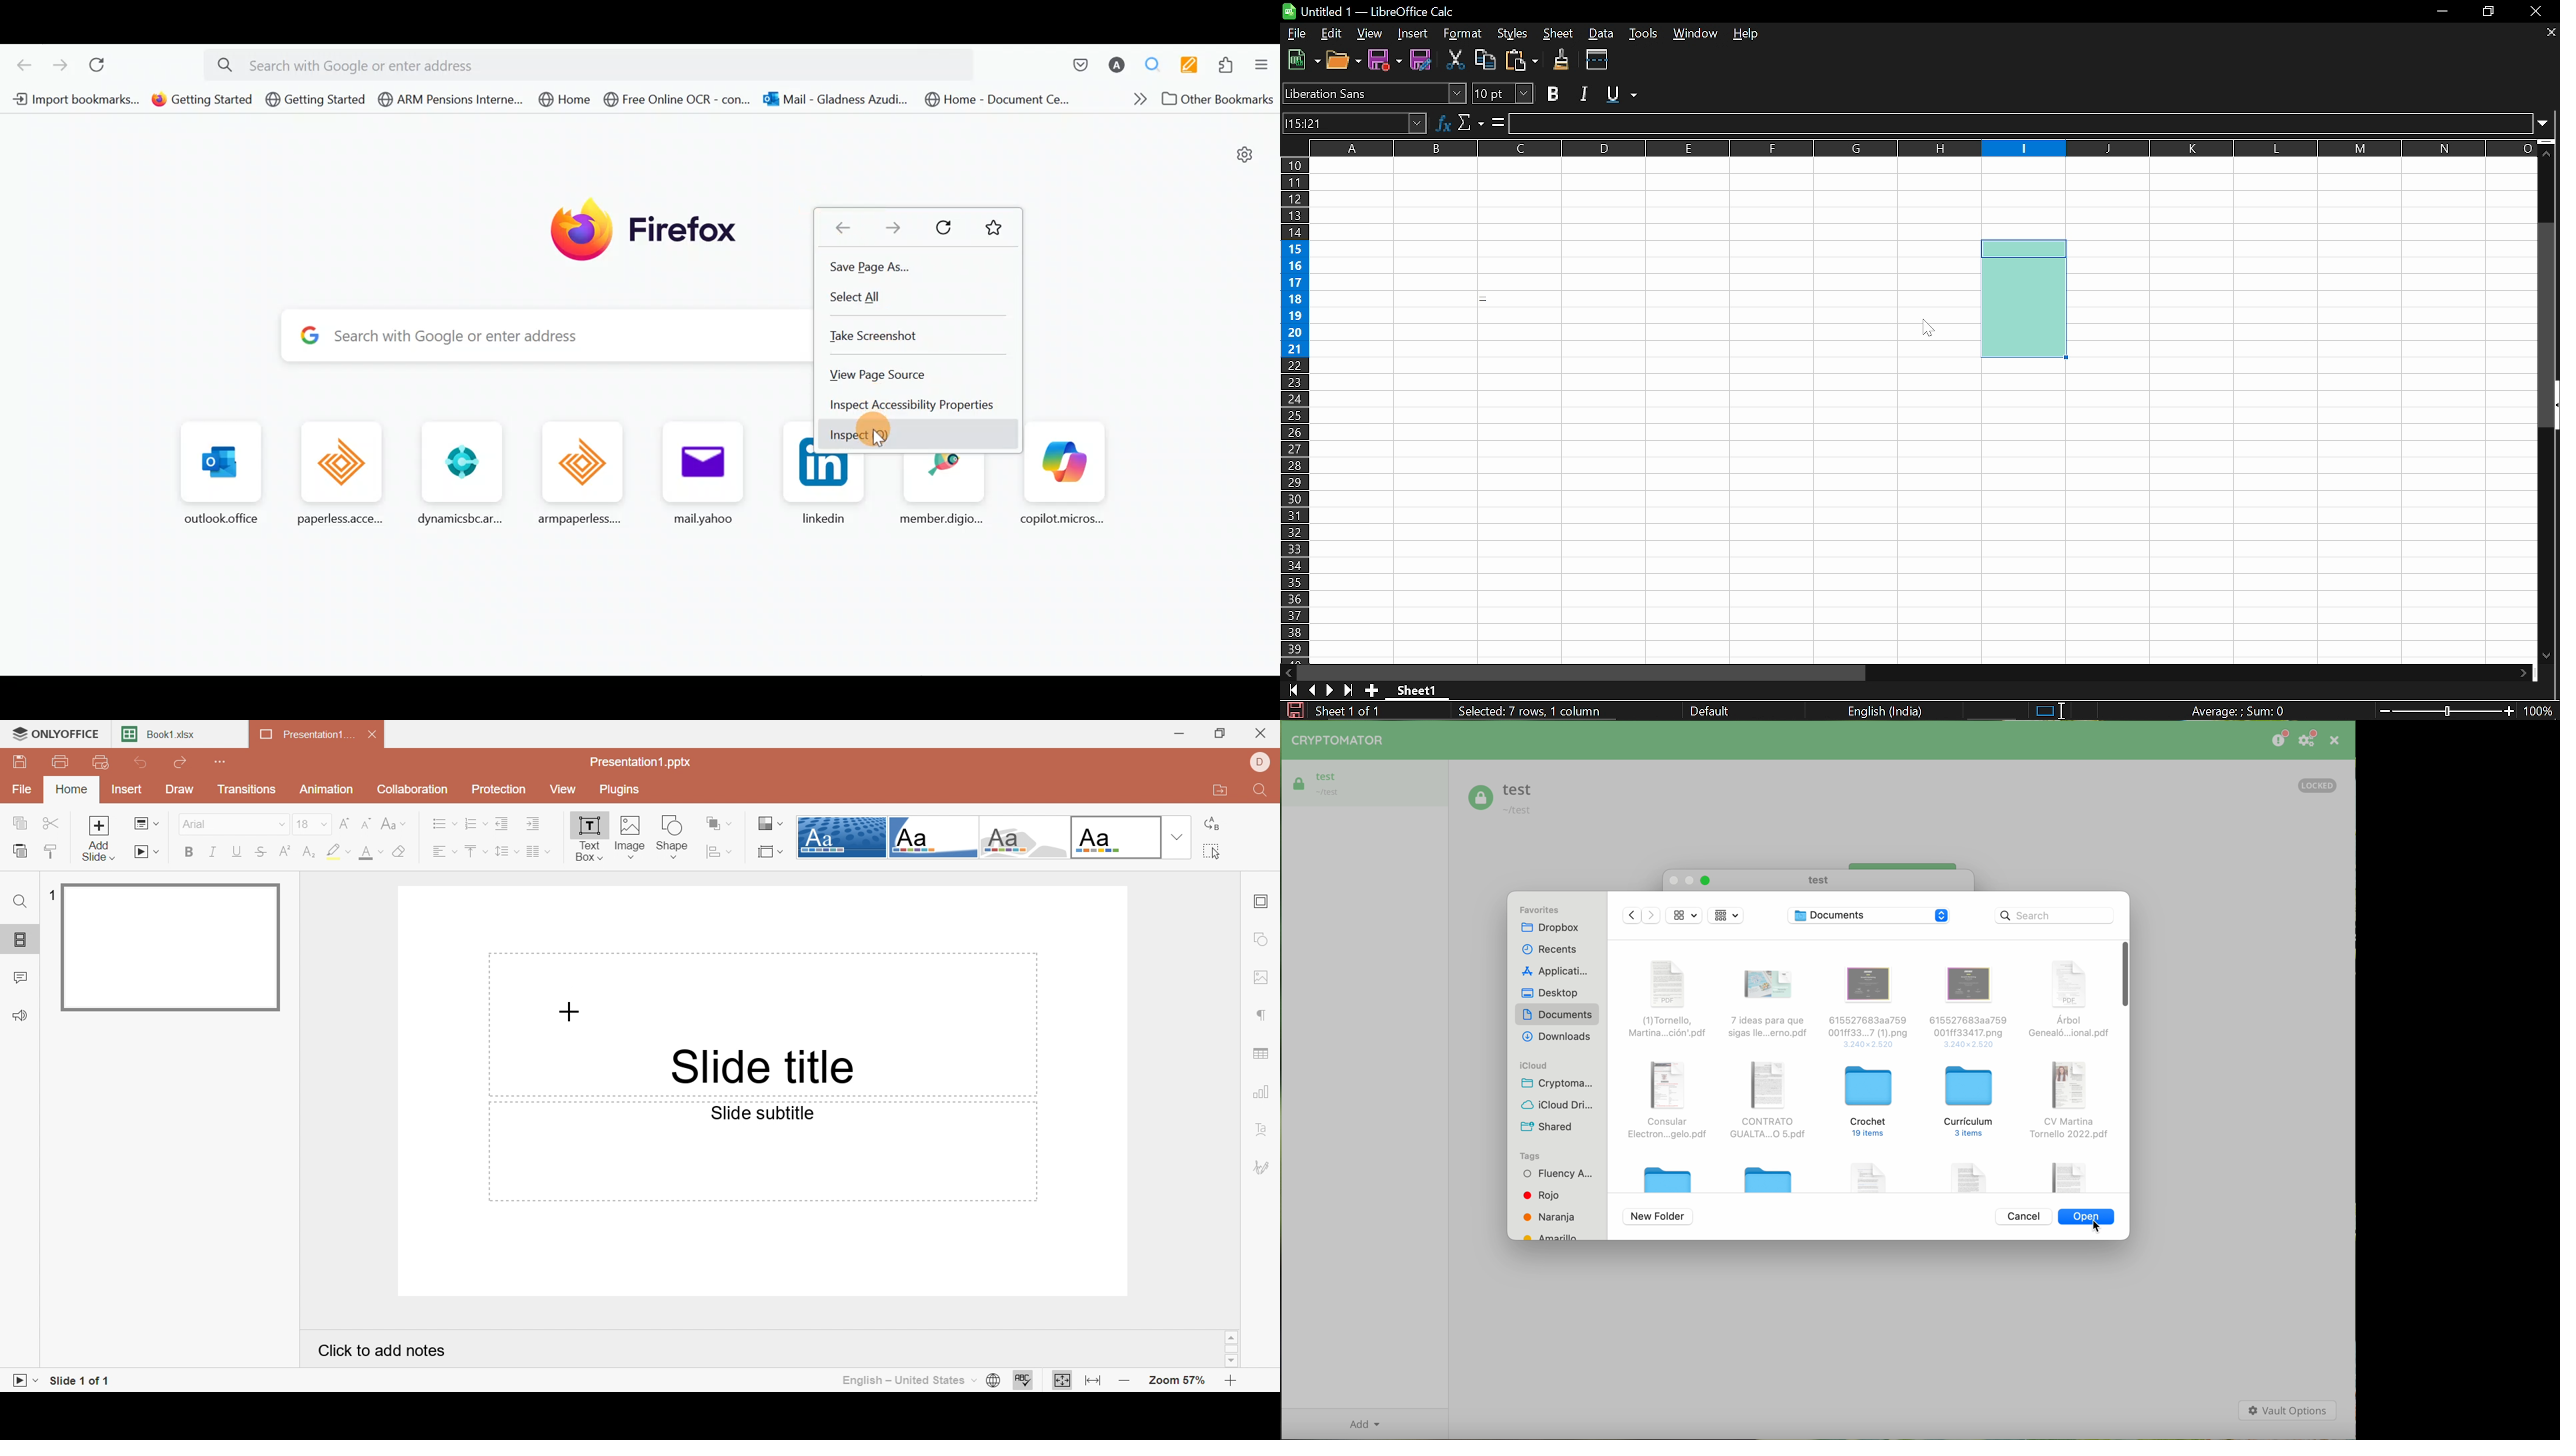  I want to click on Presentation1.pptx, so click(641, 763).